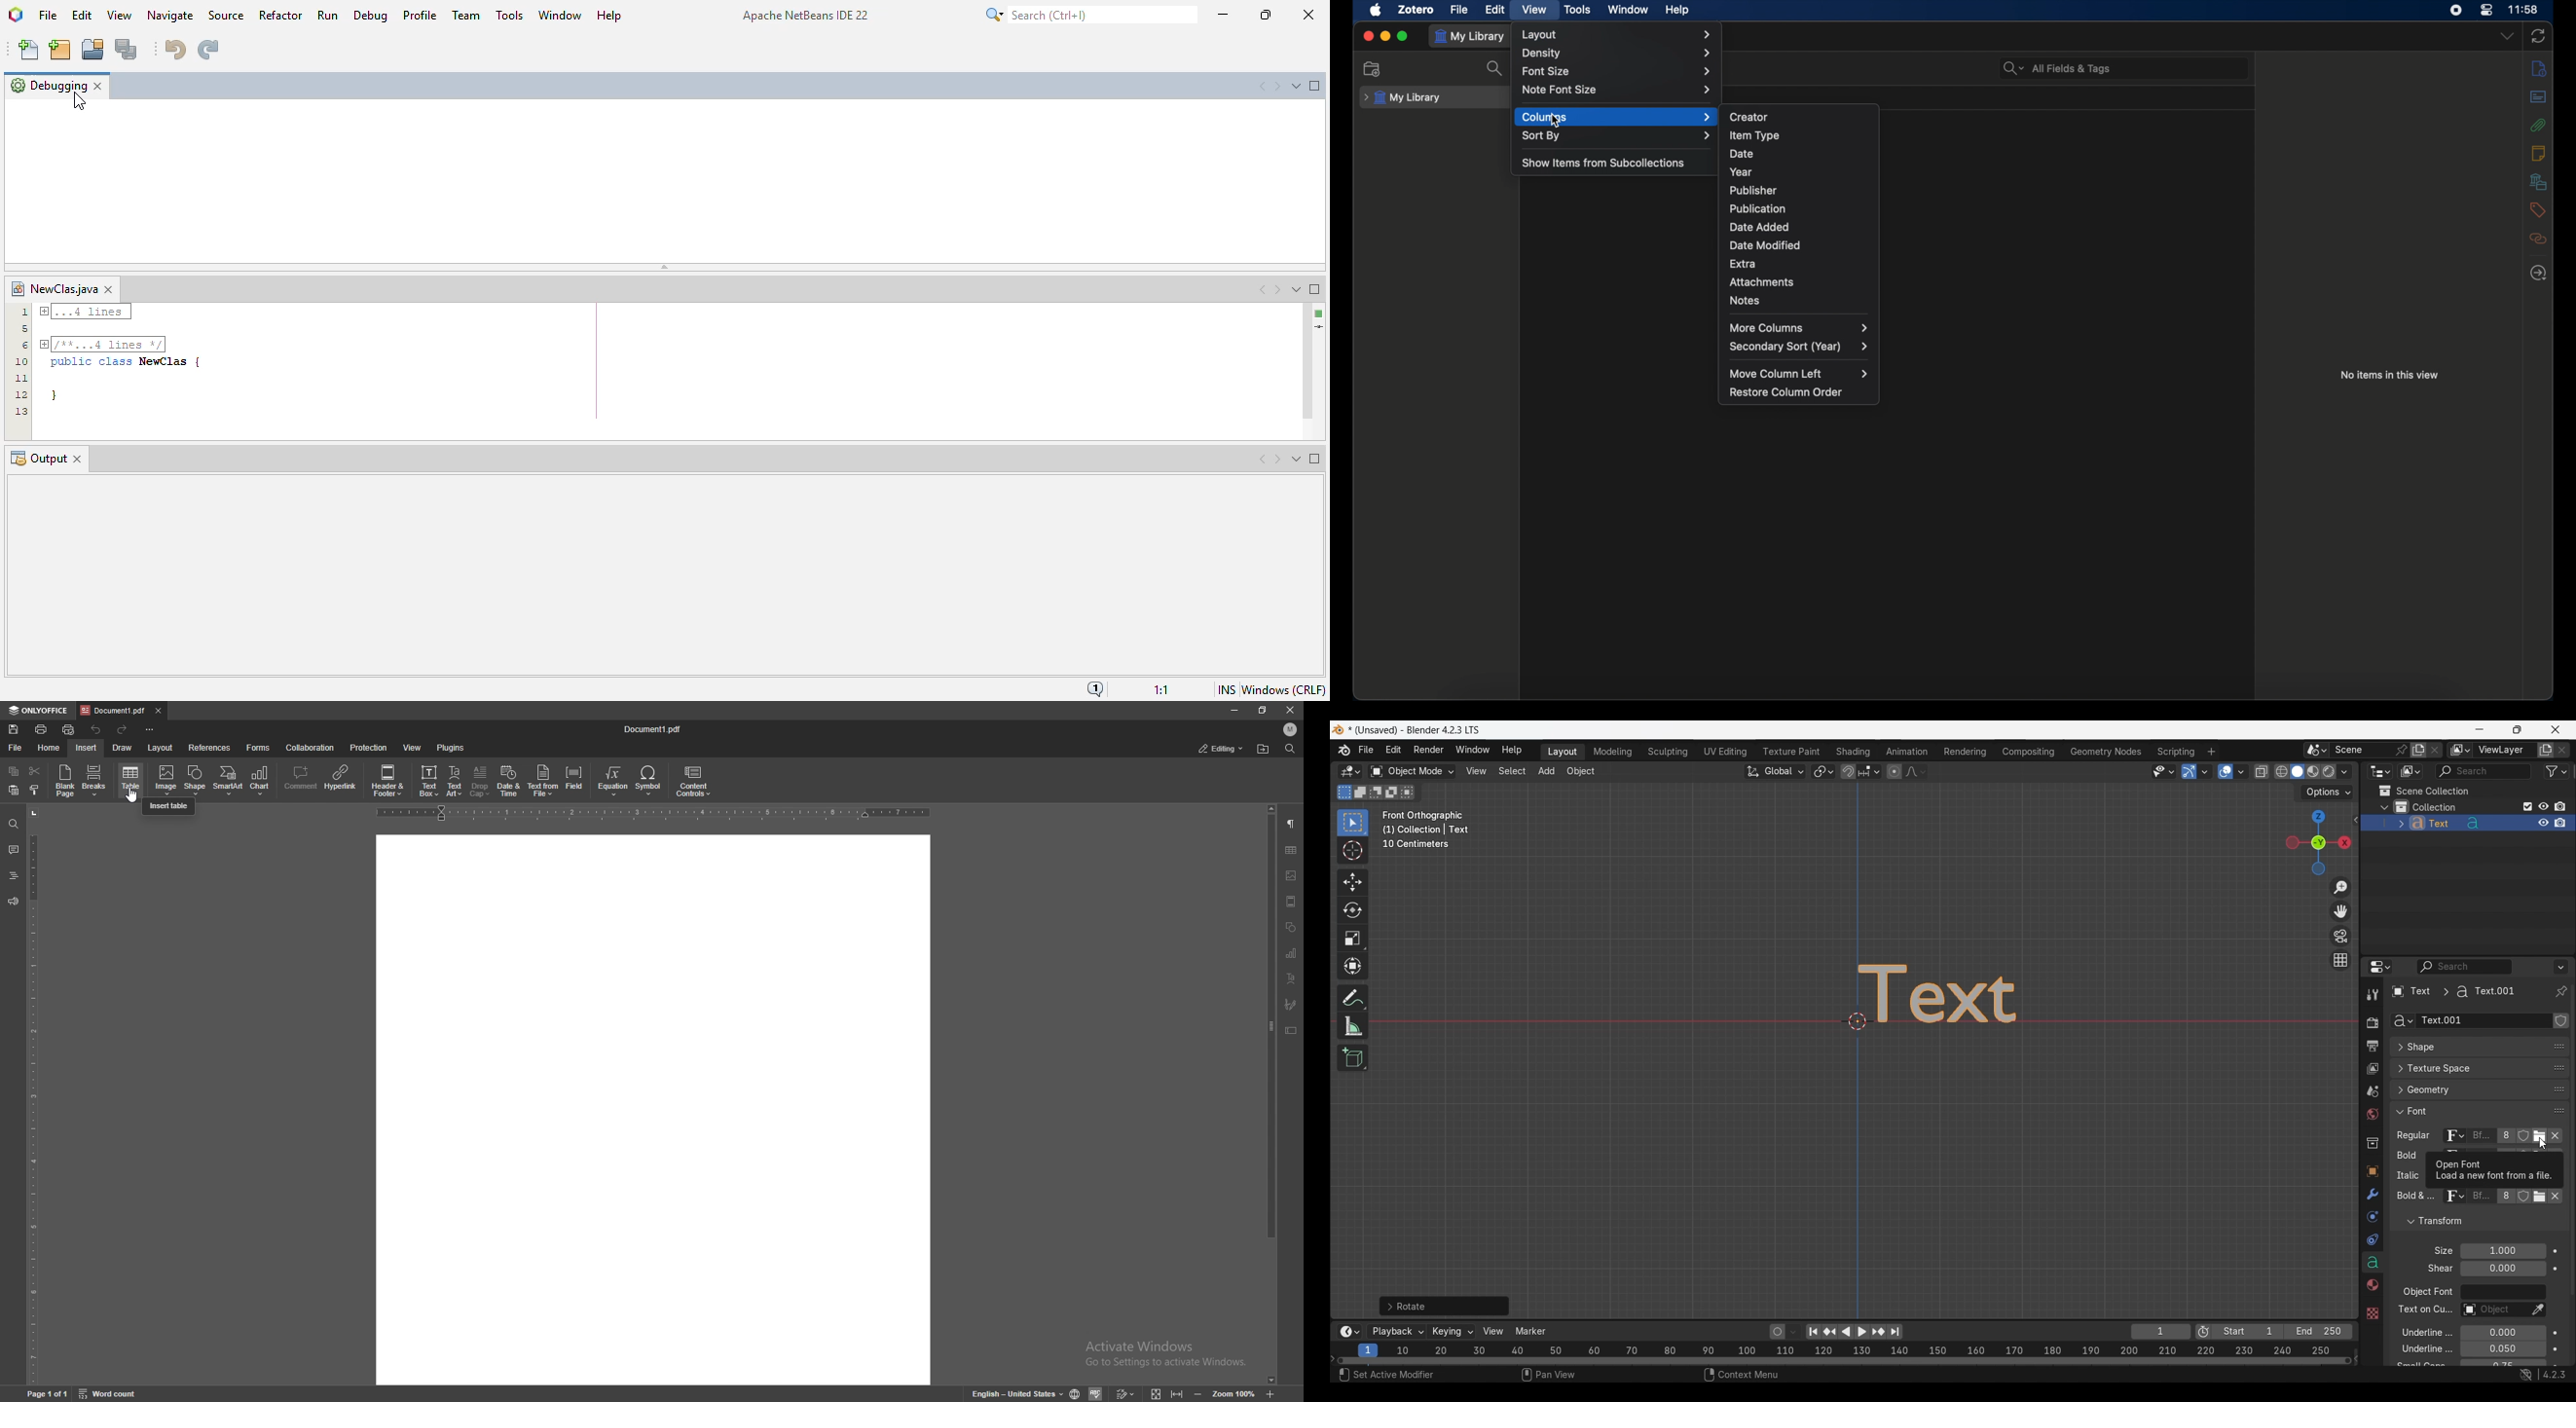 The width and height of the screenshot is (2576, 1428). Describe the element at coordinates (151, 730) in the screenshot. I see `configure toolbar` at that location.